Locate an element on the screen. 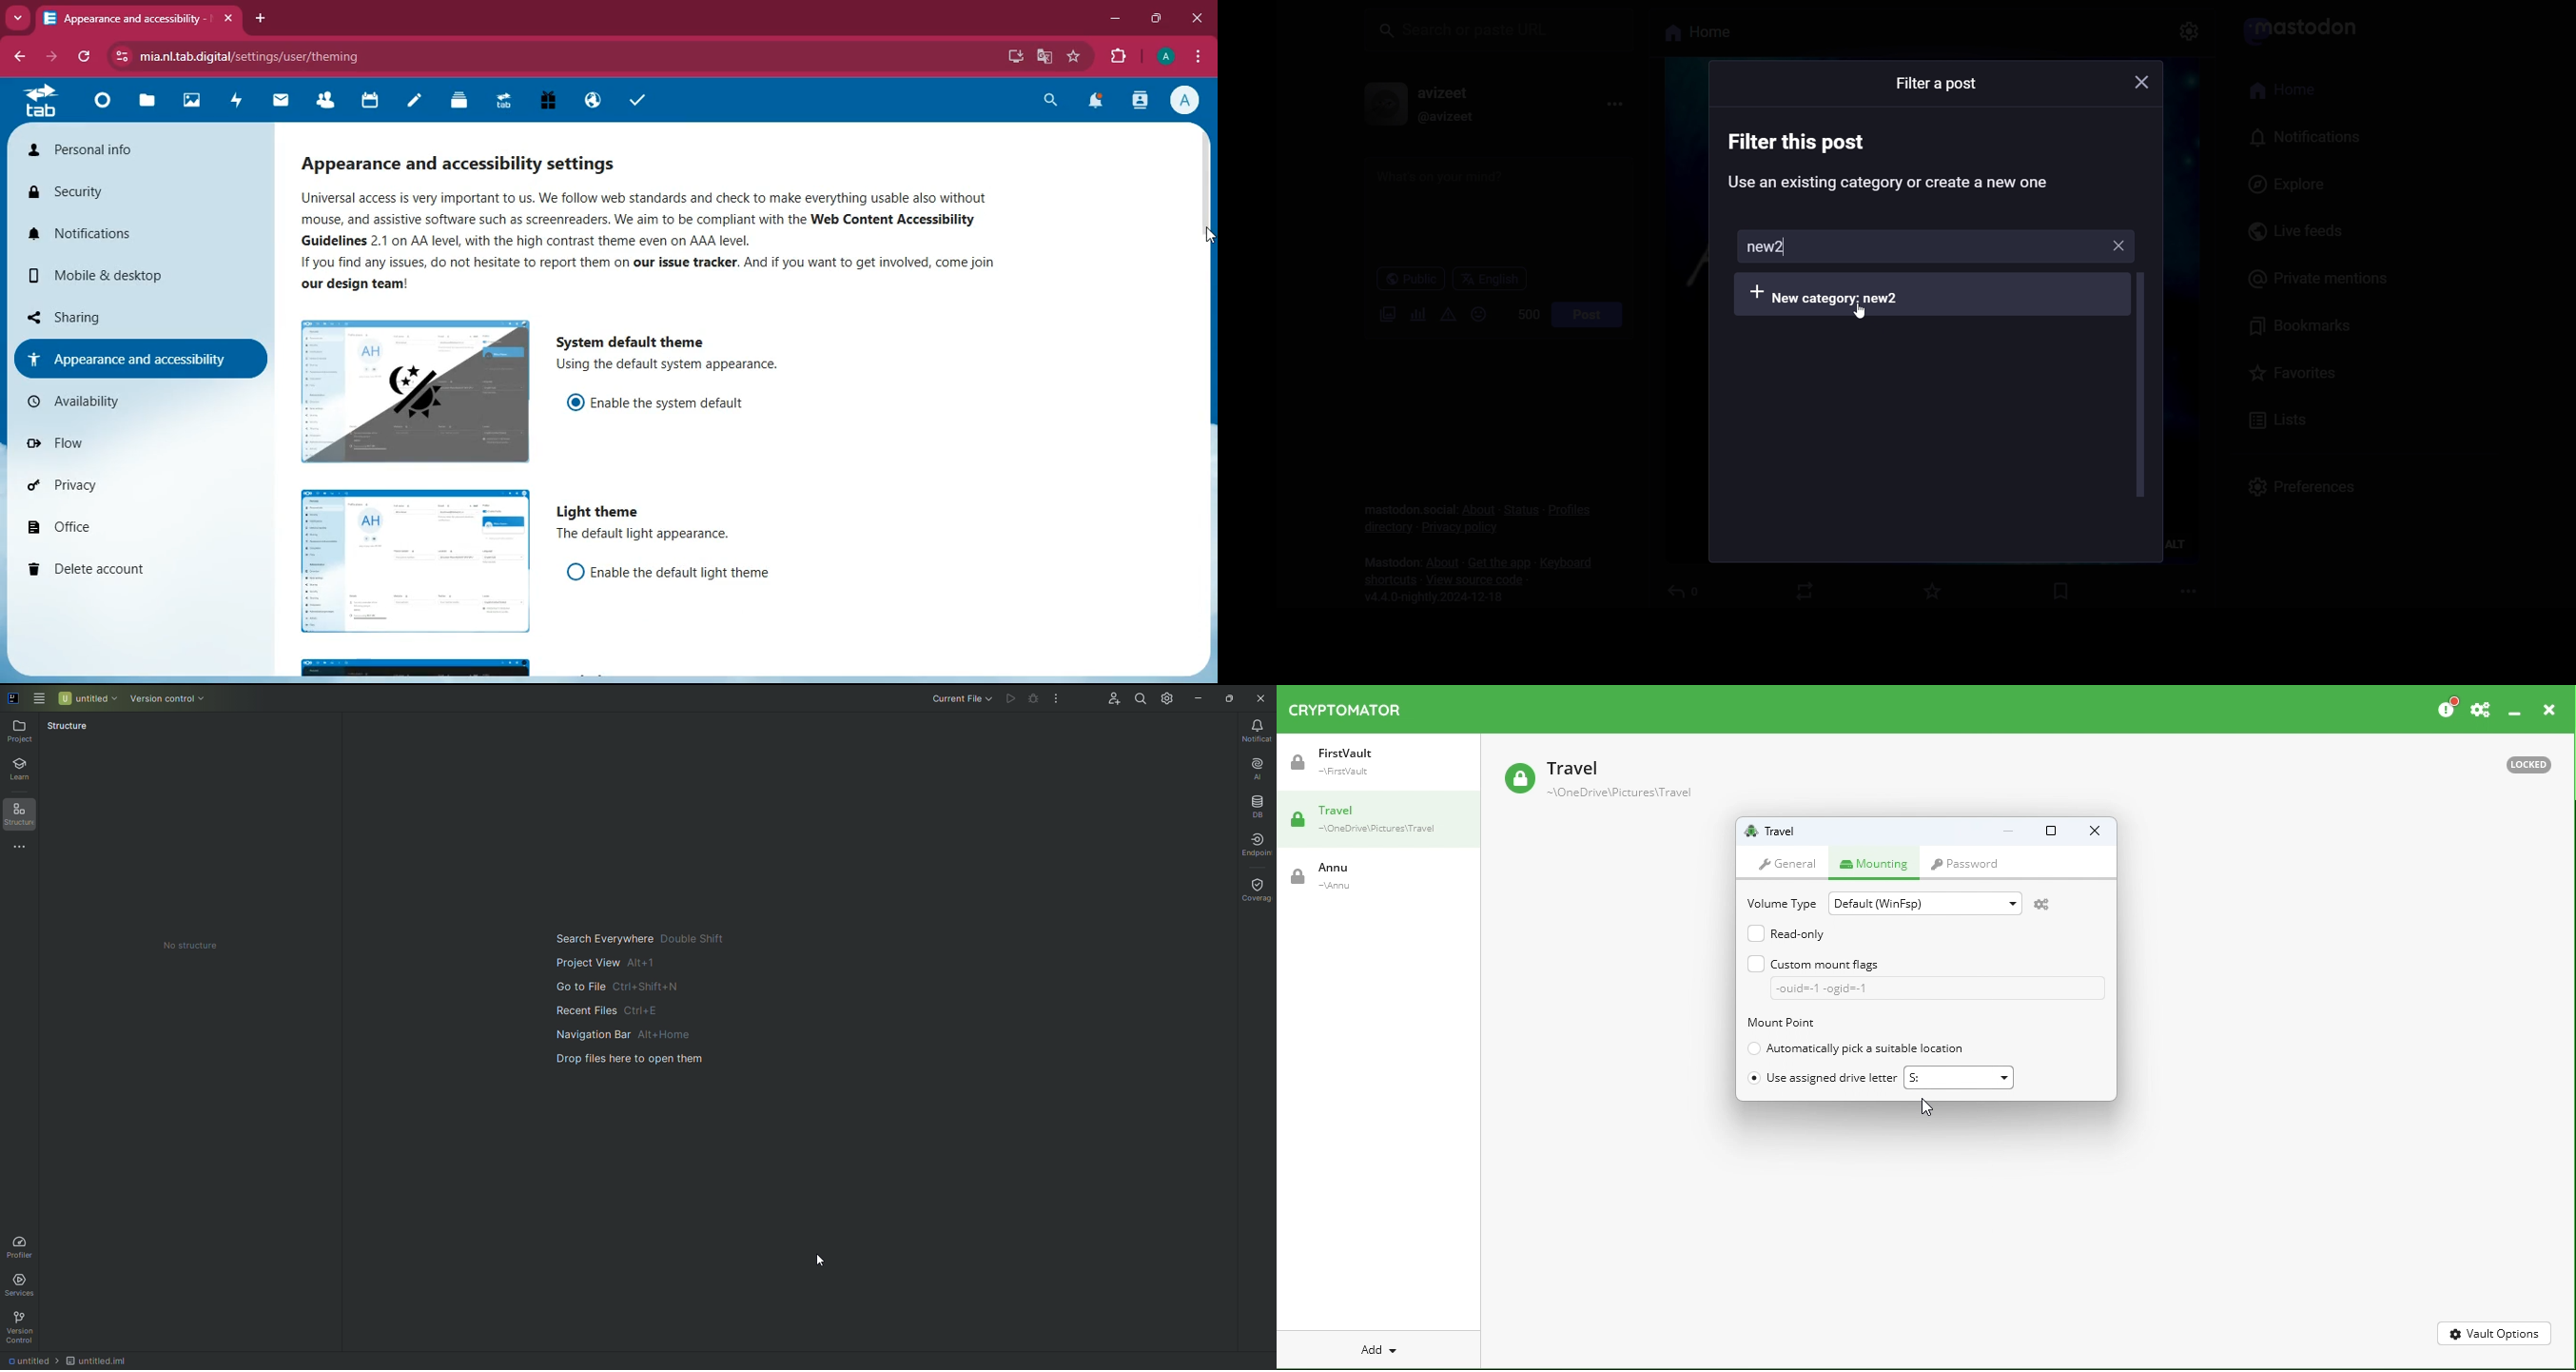 The height and width of the screenshot is (1372, 2576). sharing is located at coordinates (125, 315).